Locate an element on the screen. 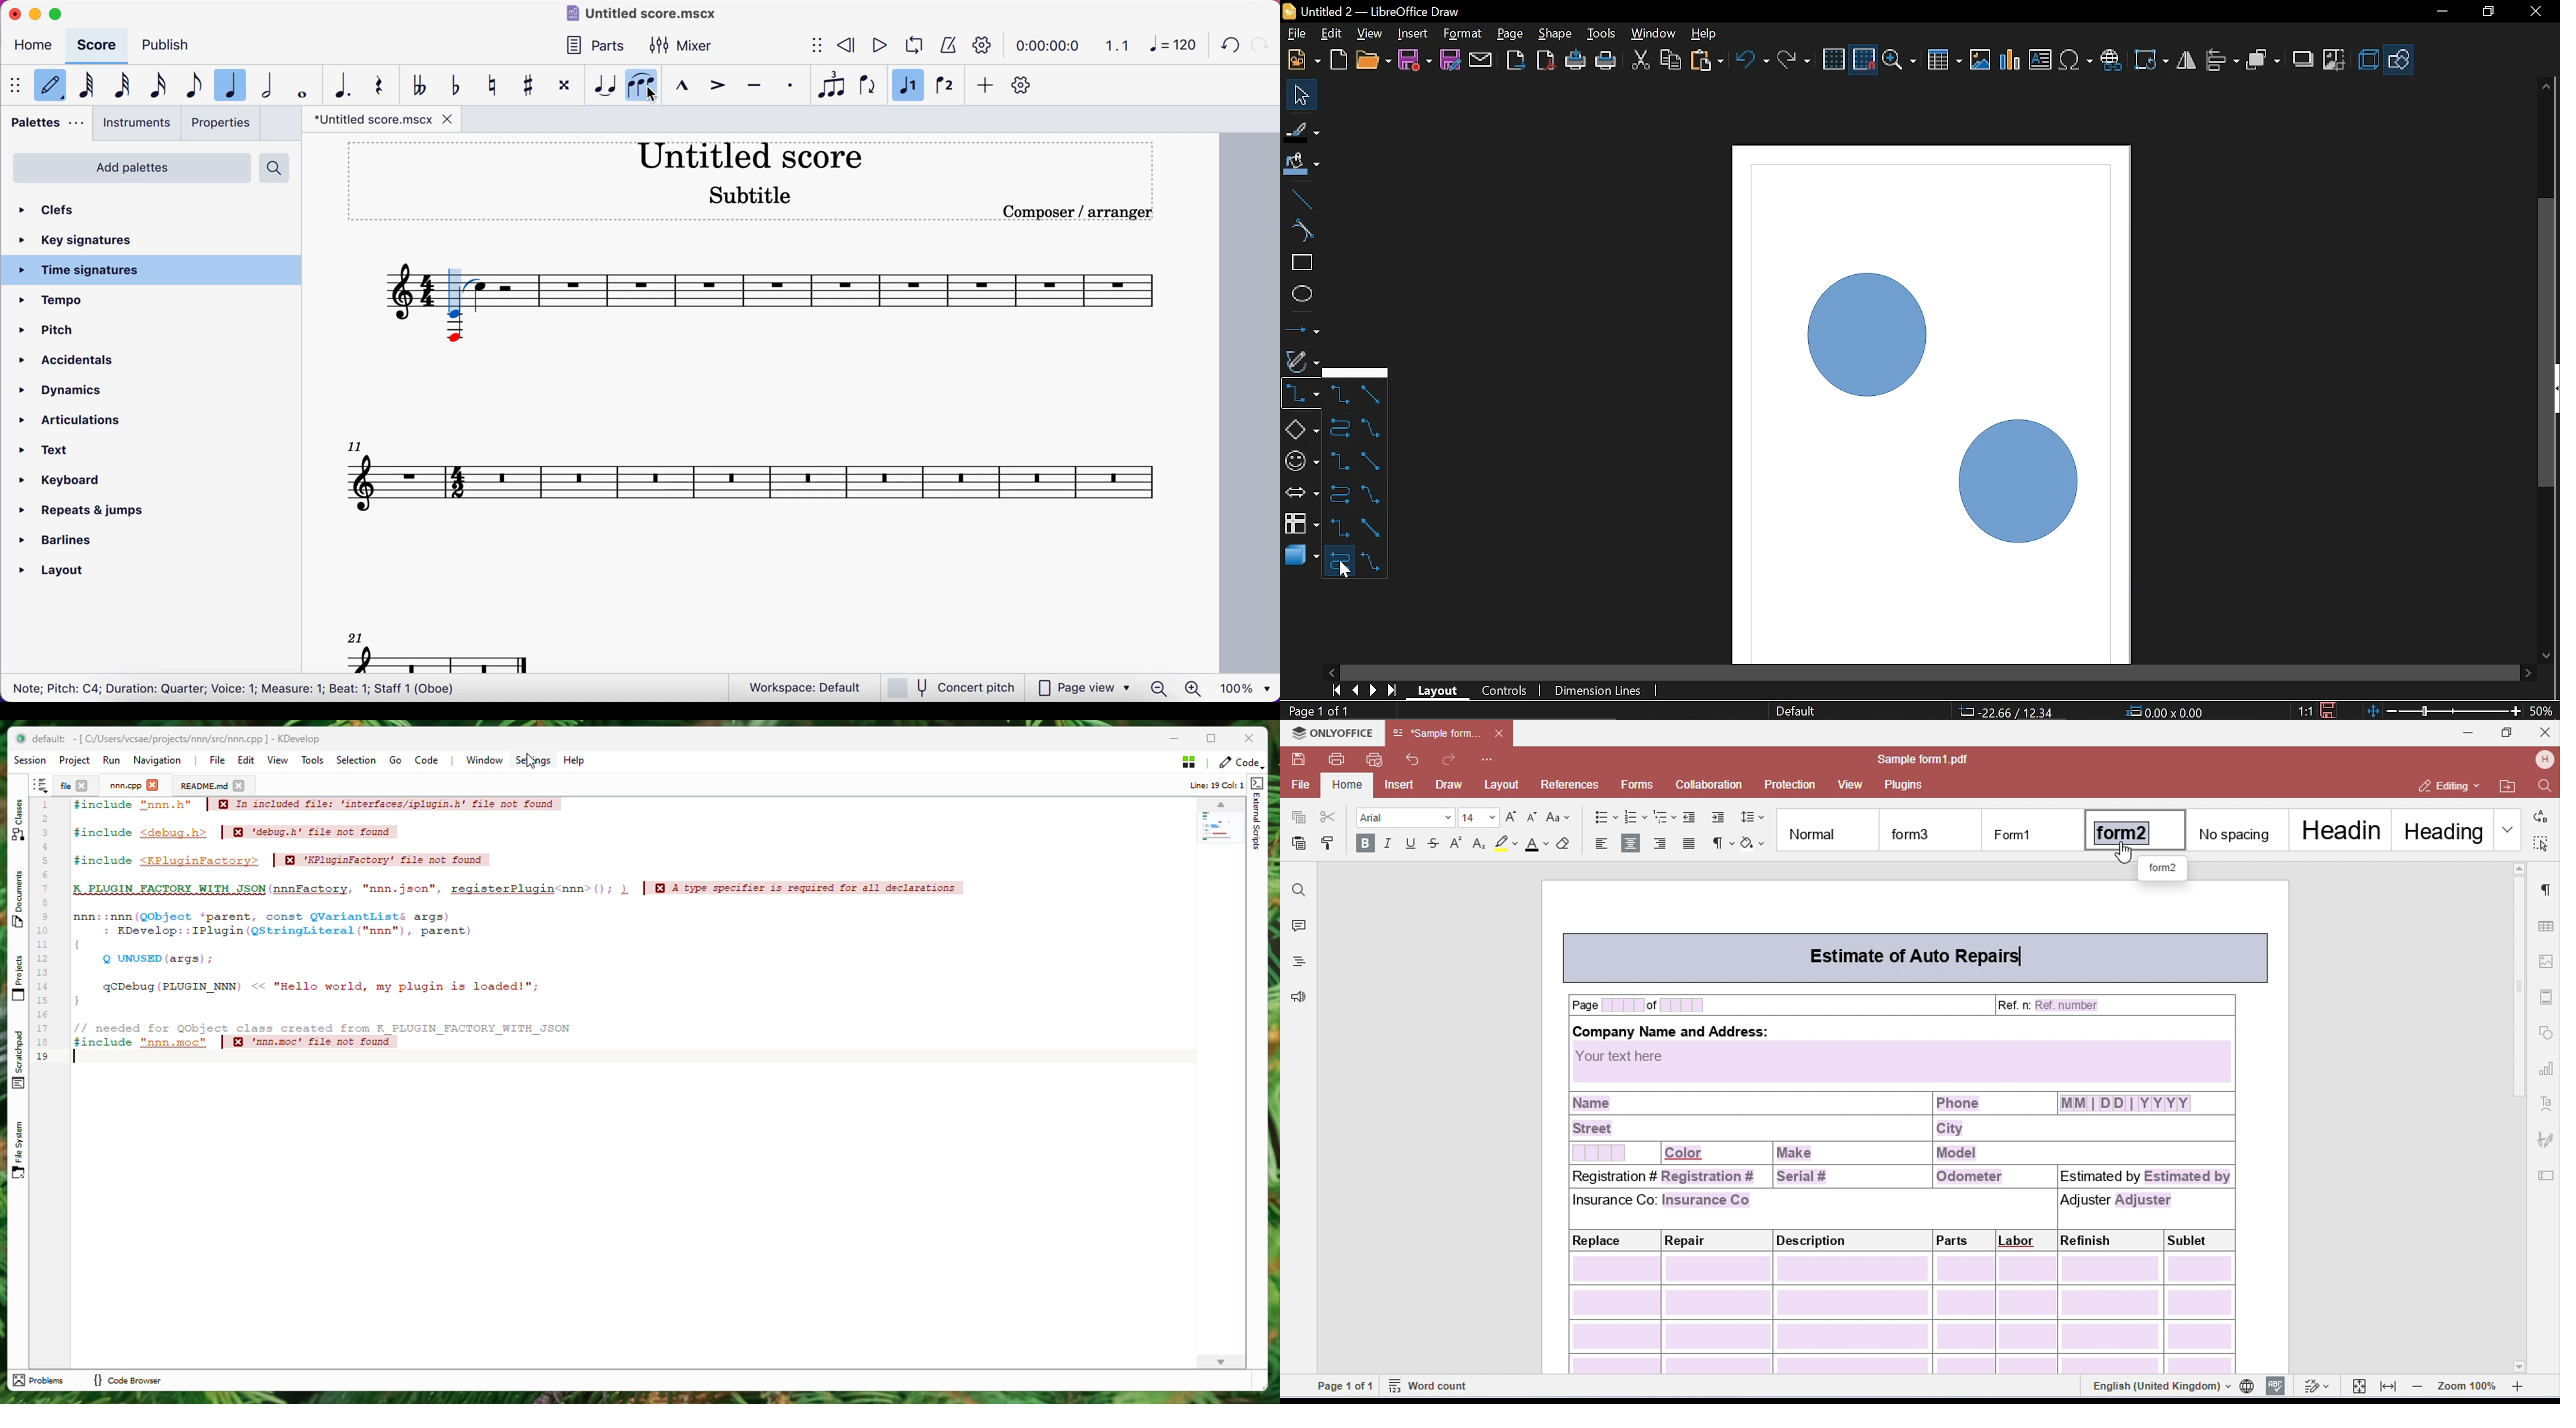 This screenshot has height=1428, width=2576. Move up is located at coordinates (2547, 86).